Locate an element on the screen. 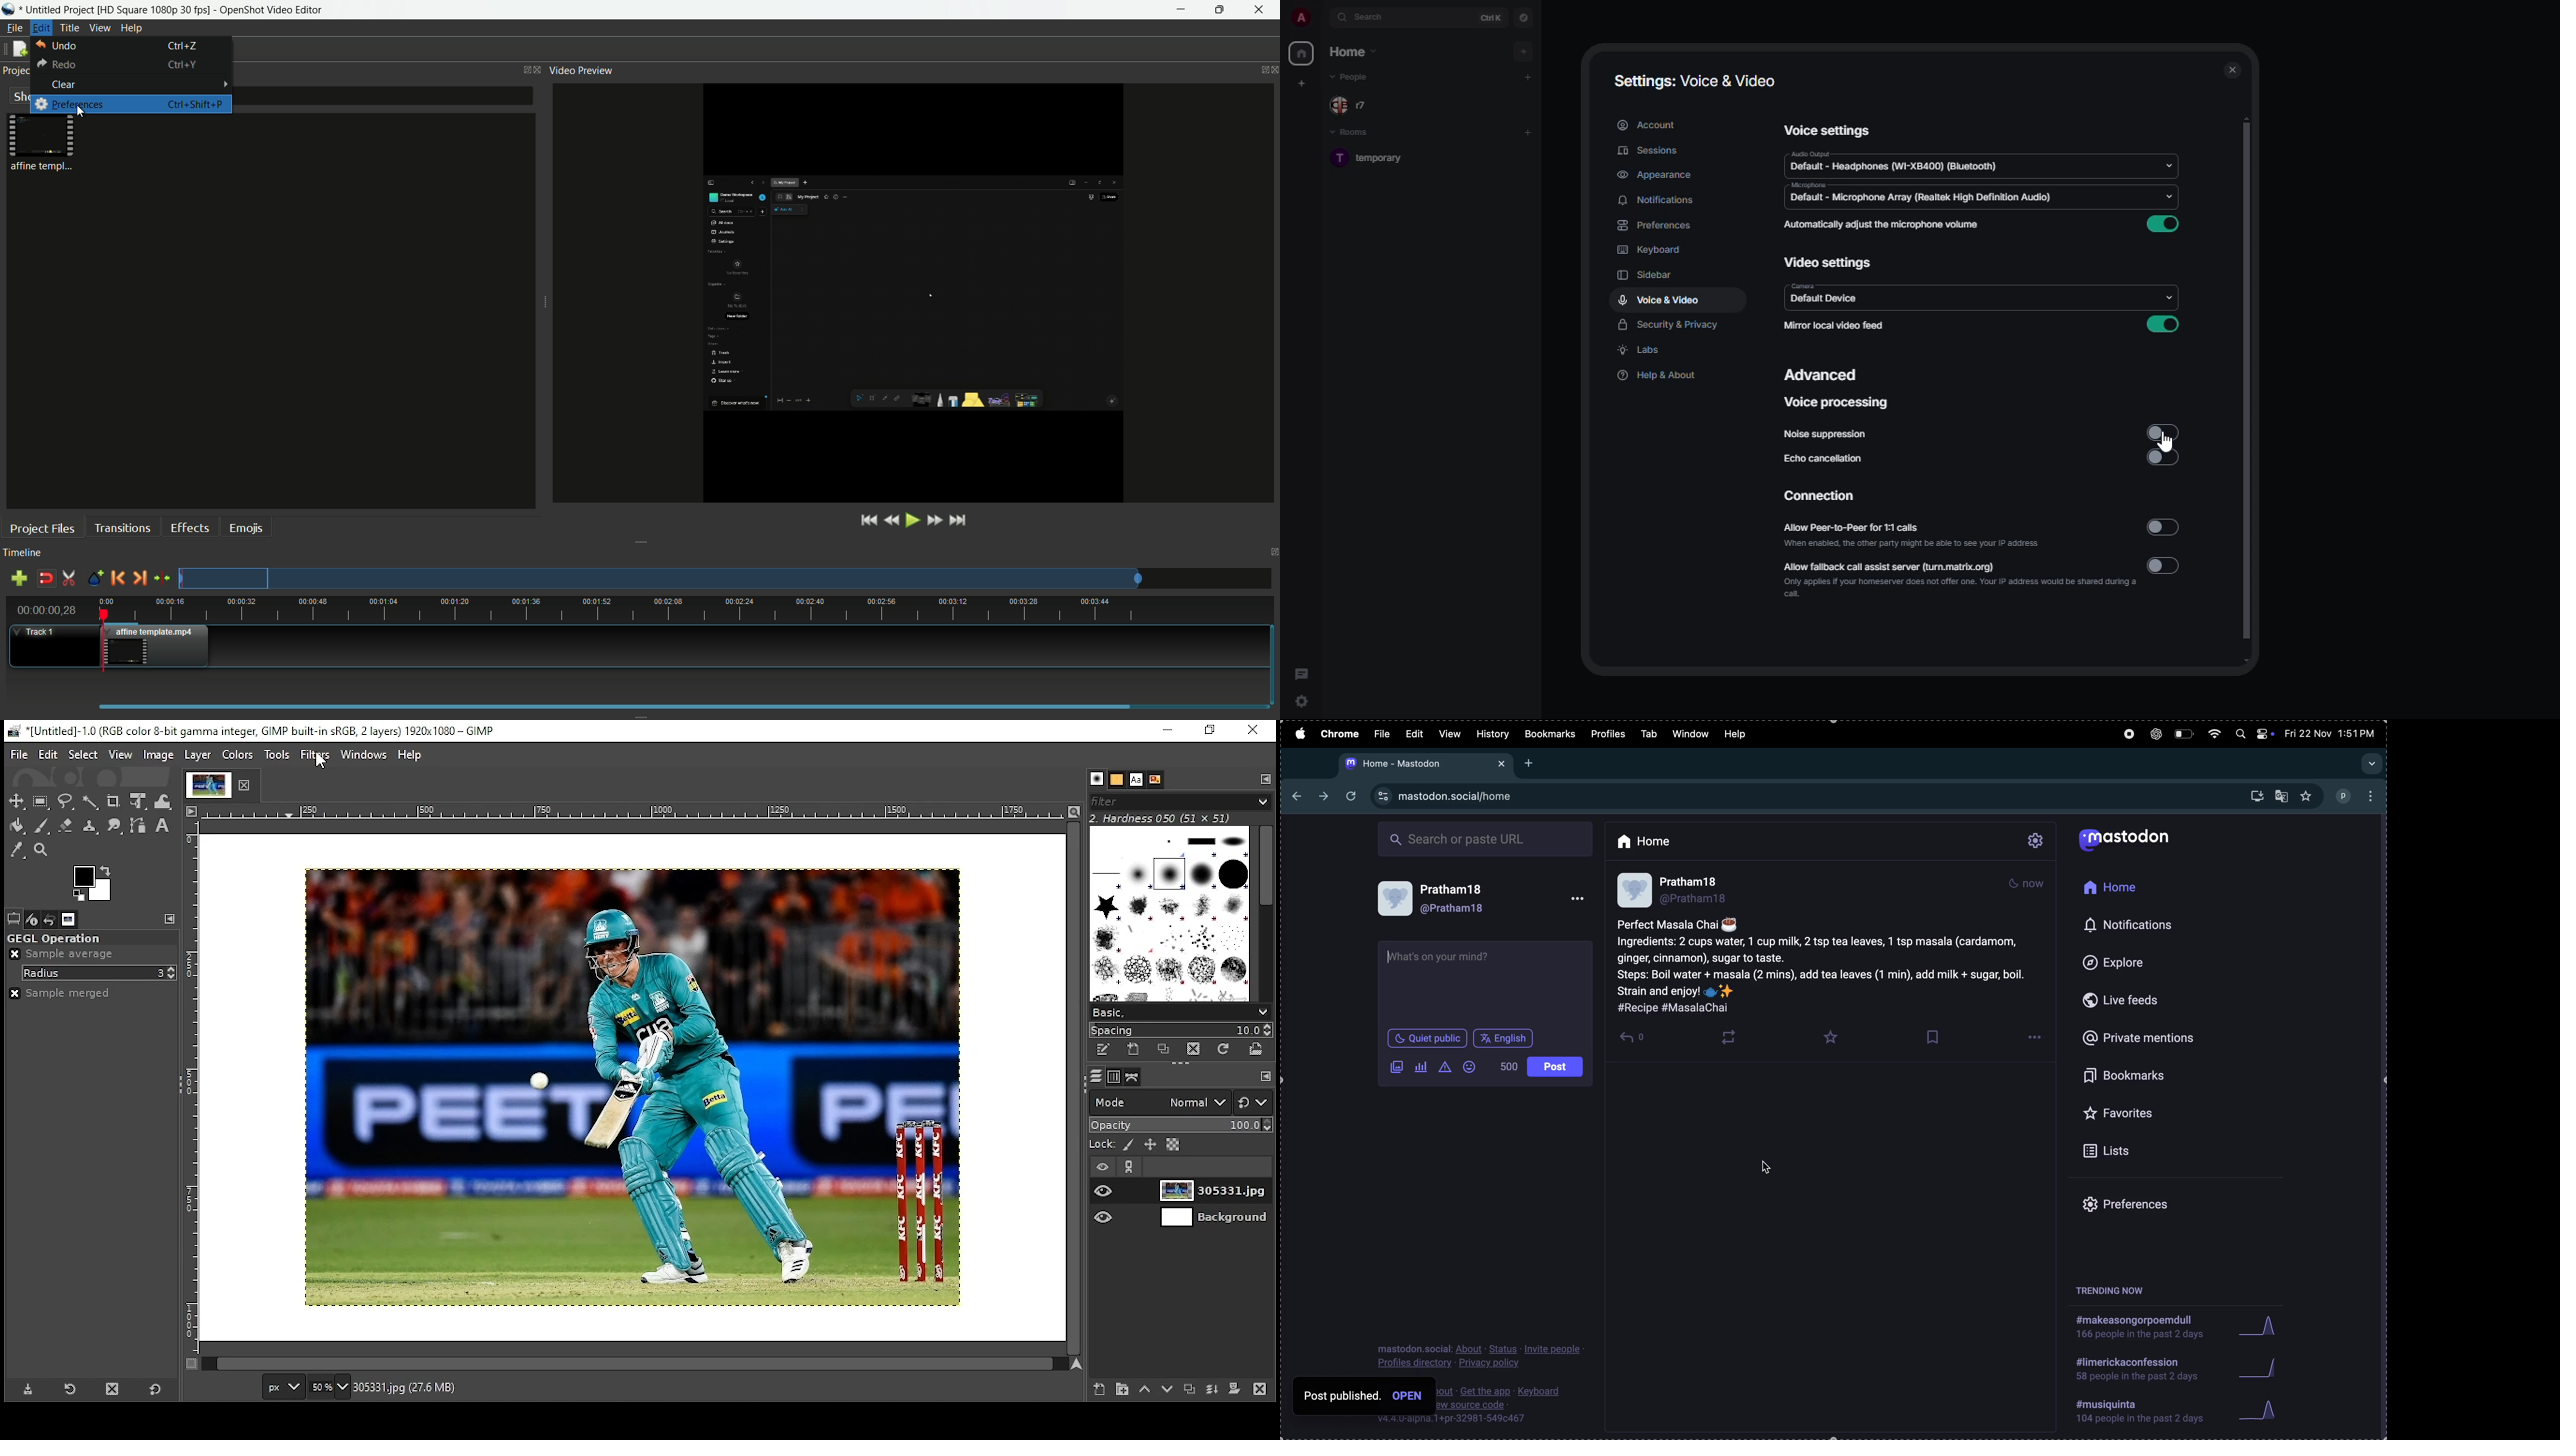 This screenshot has height=1456, width=2576. voice processing is located at coordinates (1837, 404).